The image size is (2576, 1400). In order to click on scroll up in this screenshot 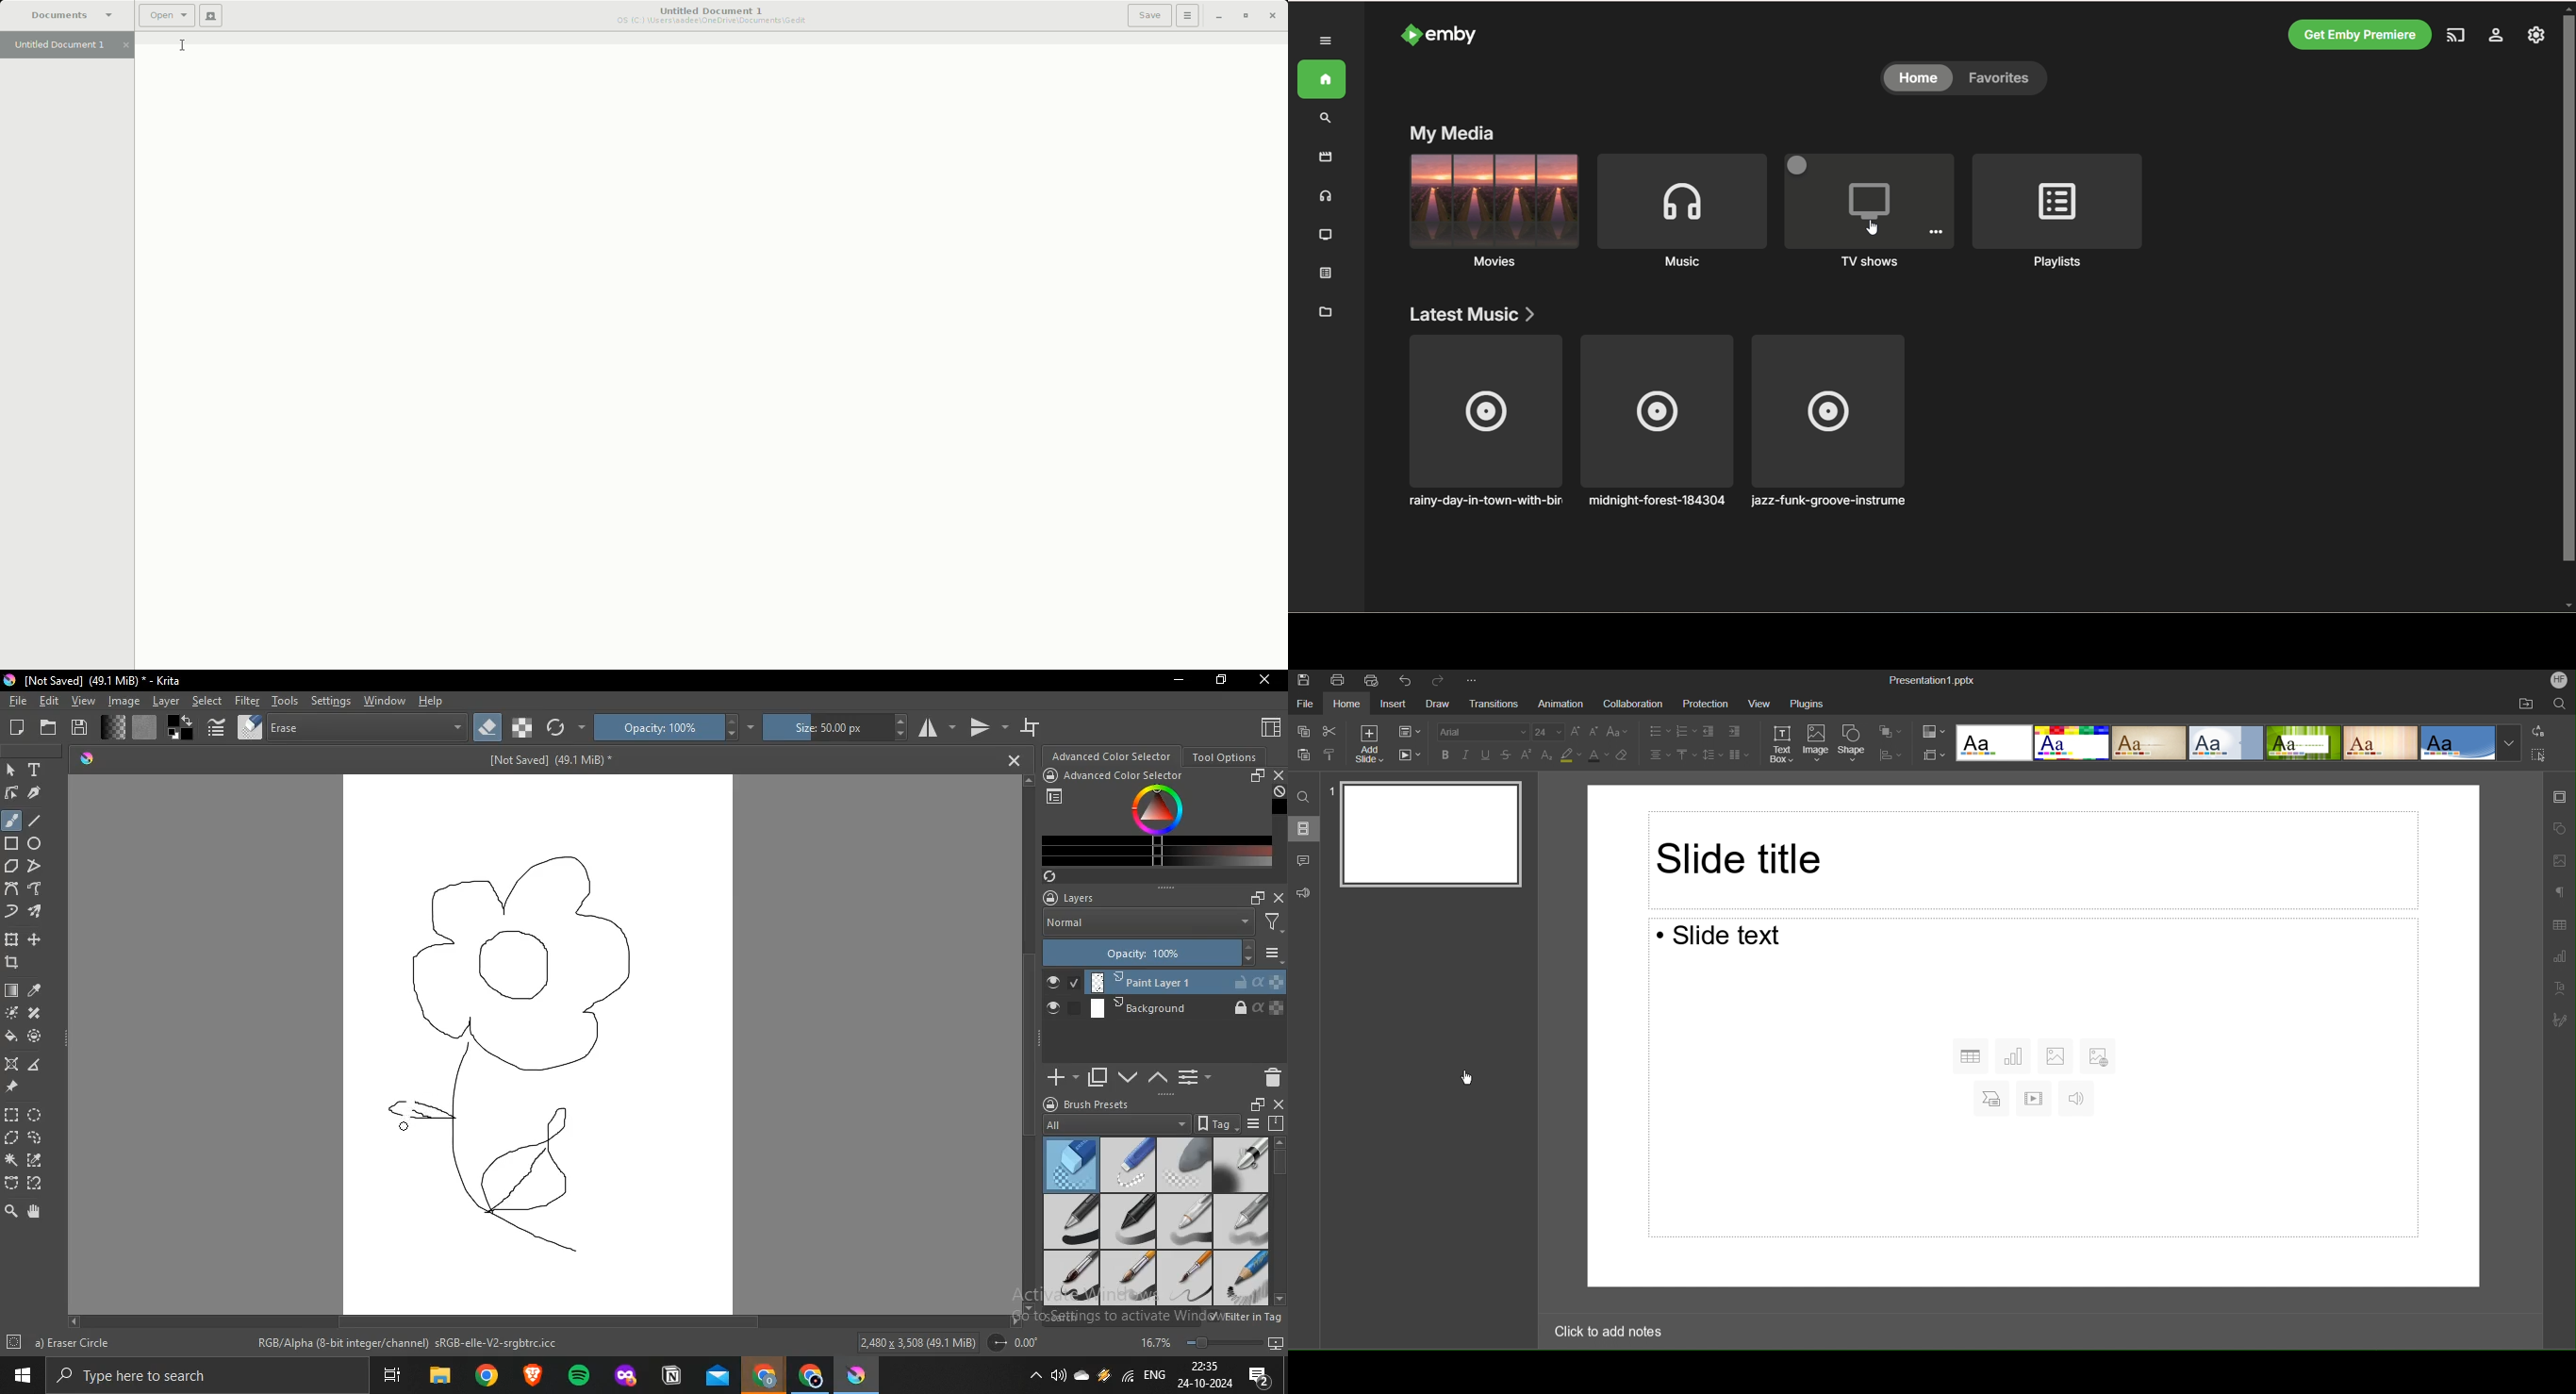, I will do `click(2534, 776)`.